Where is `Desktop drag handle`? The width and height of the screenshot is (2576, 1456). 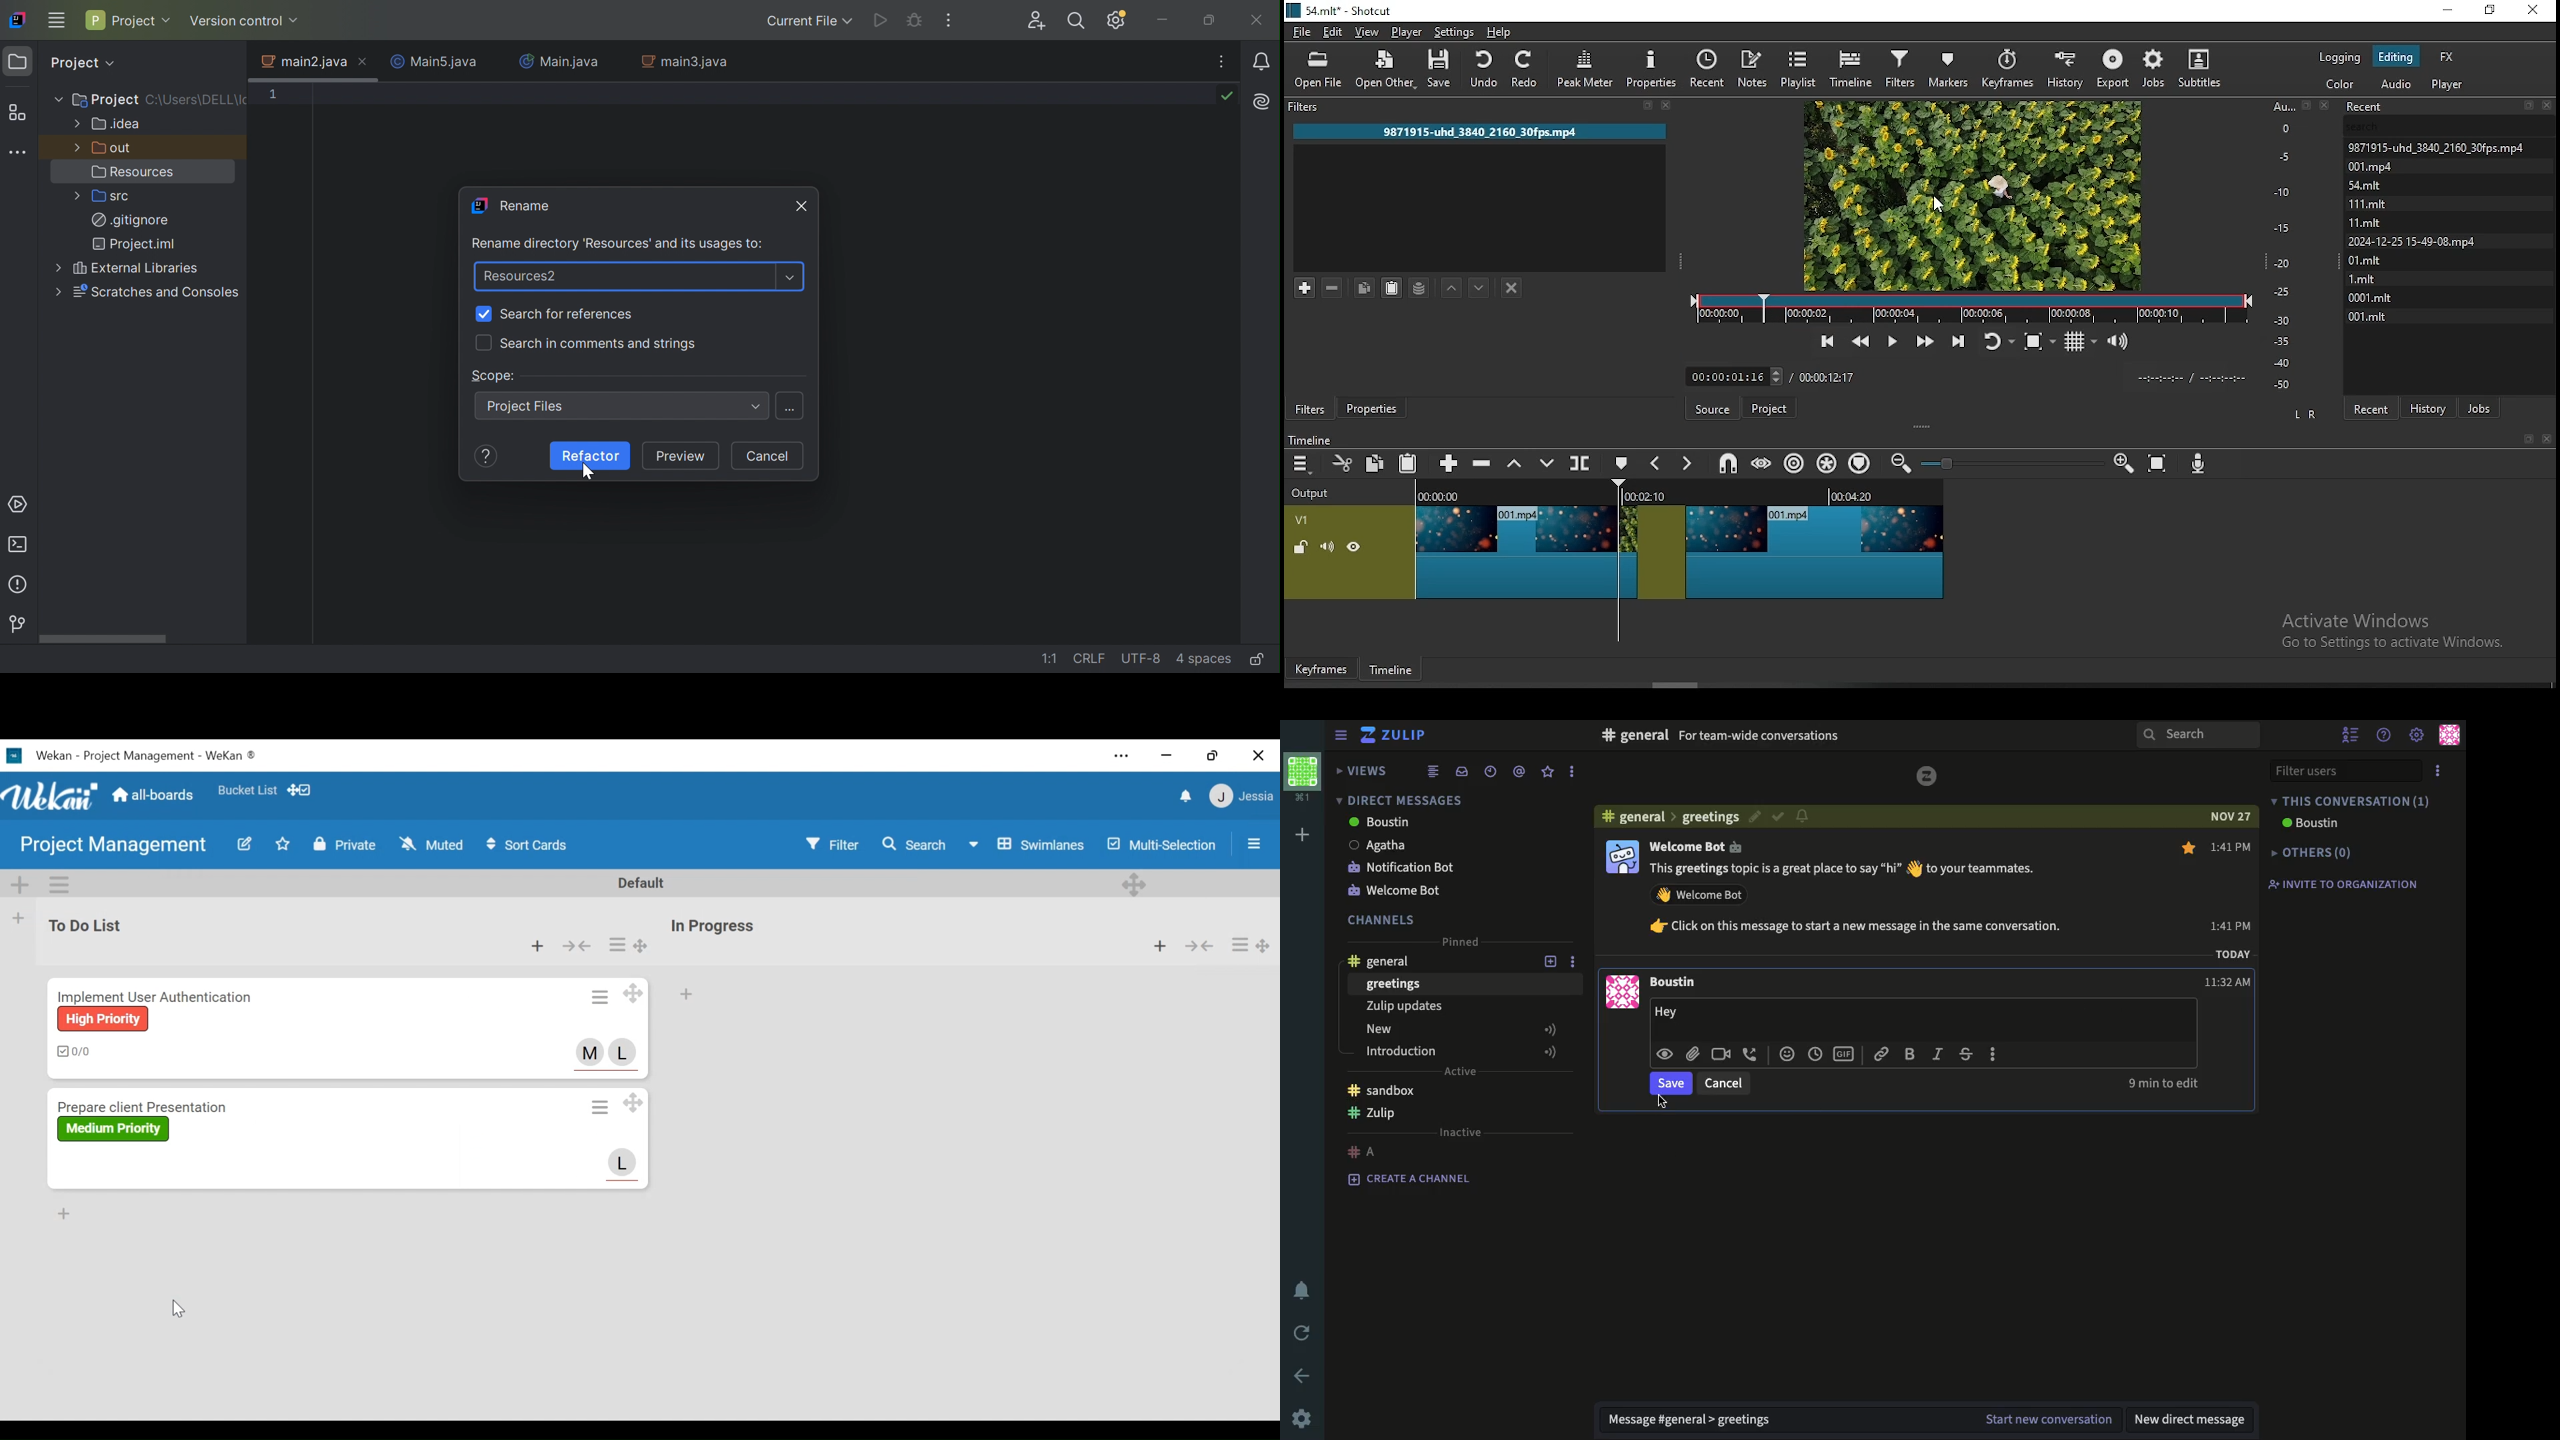 Desktop drag handle is located at coordinates (639, 945).